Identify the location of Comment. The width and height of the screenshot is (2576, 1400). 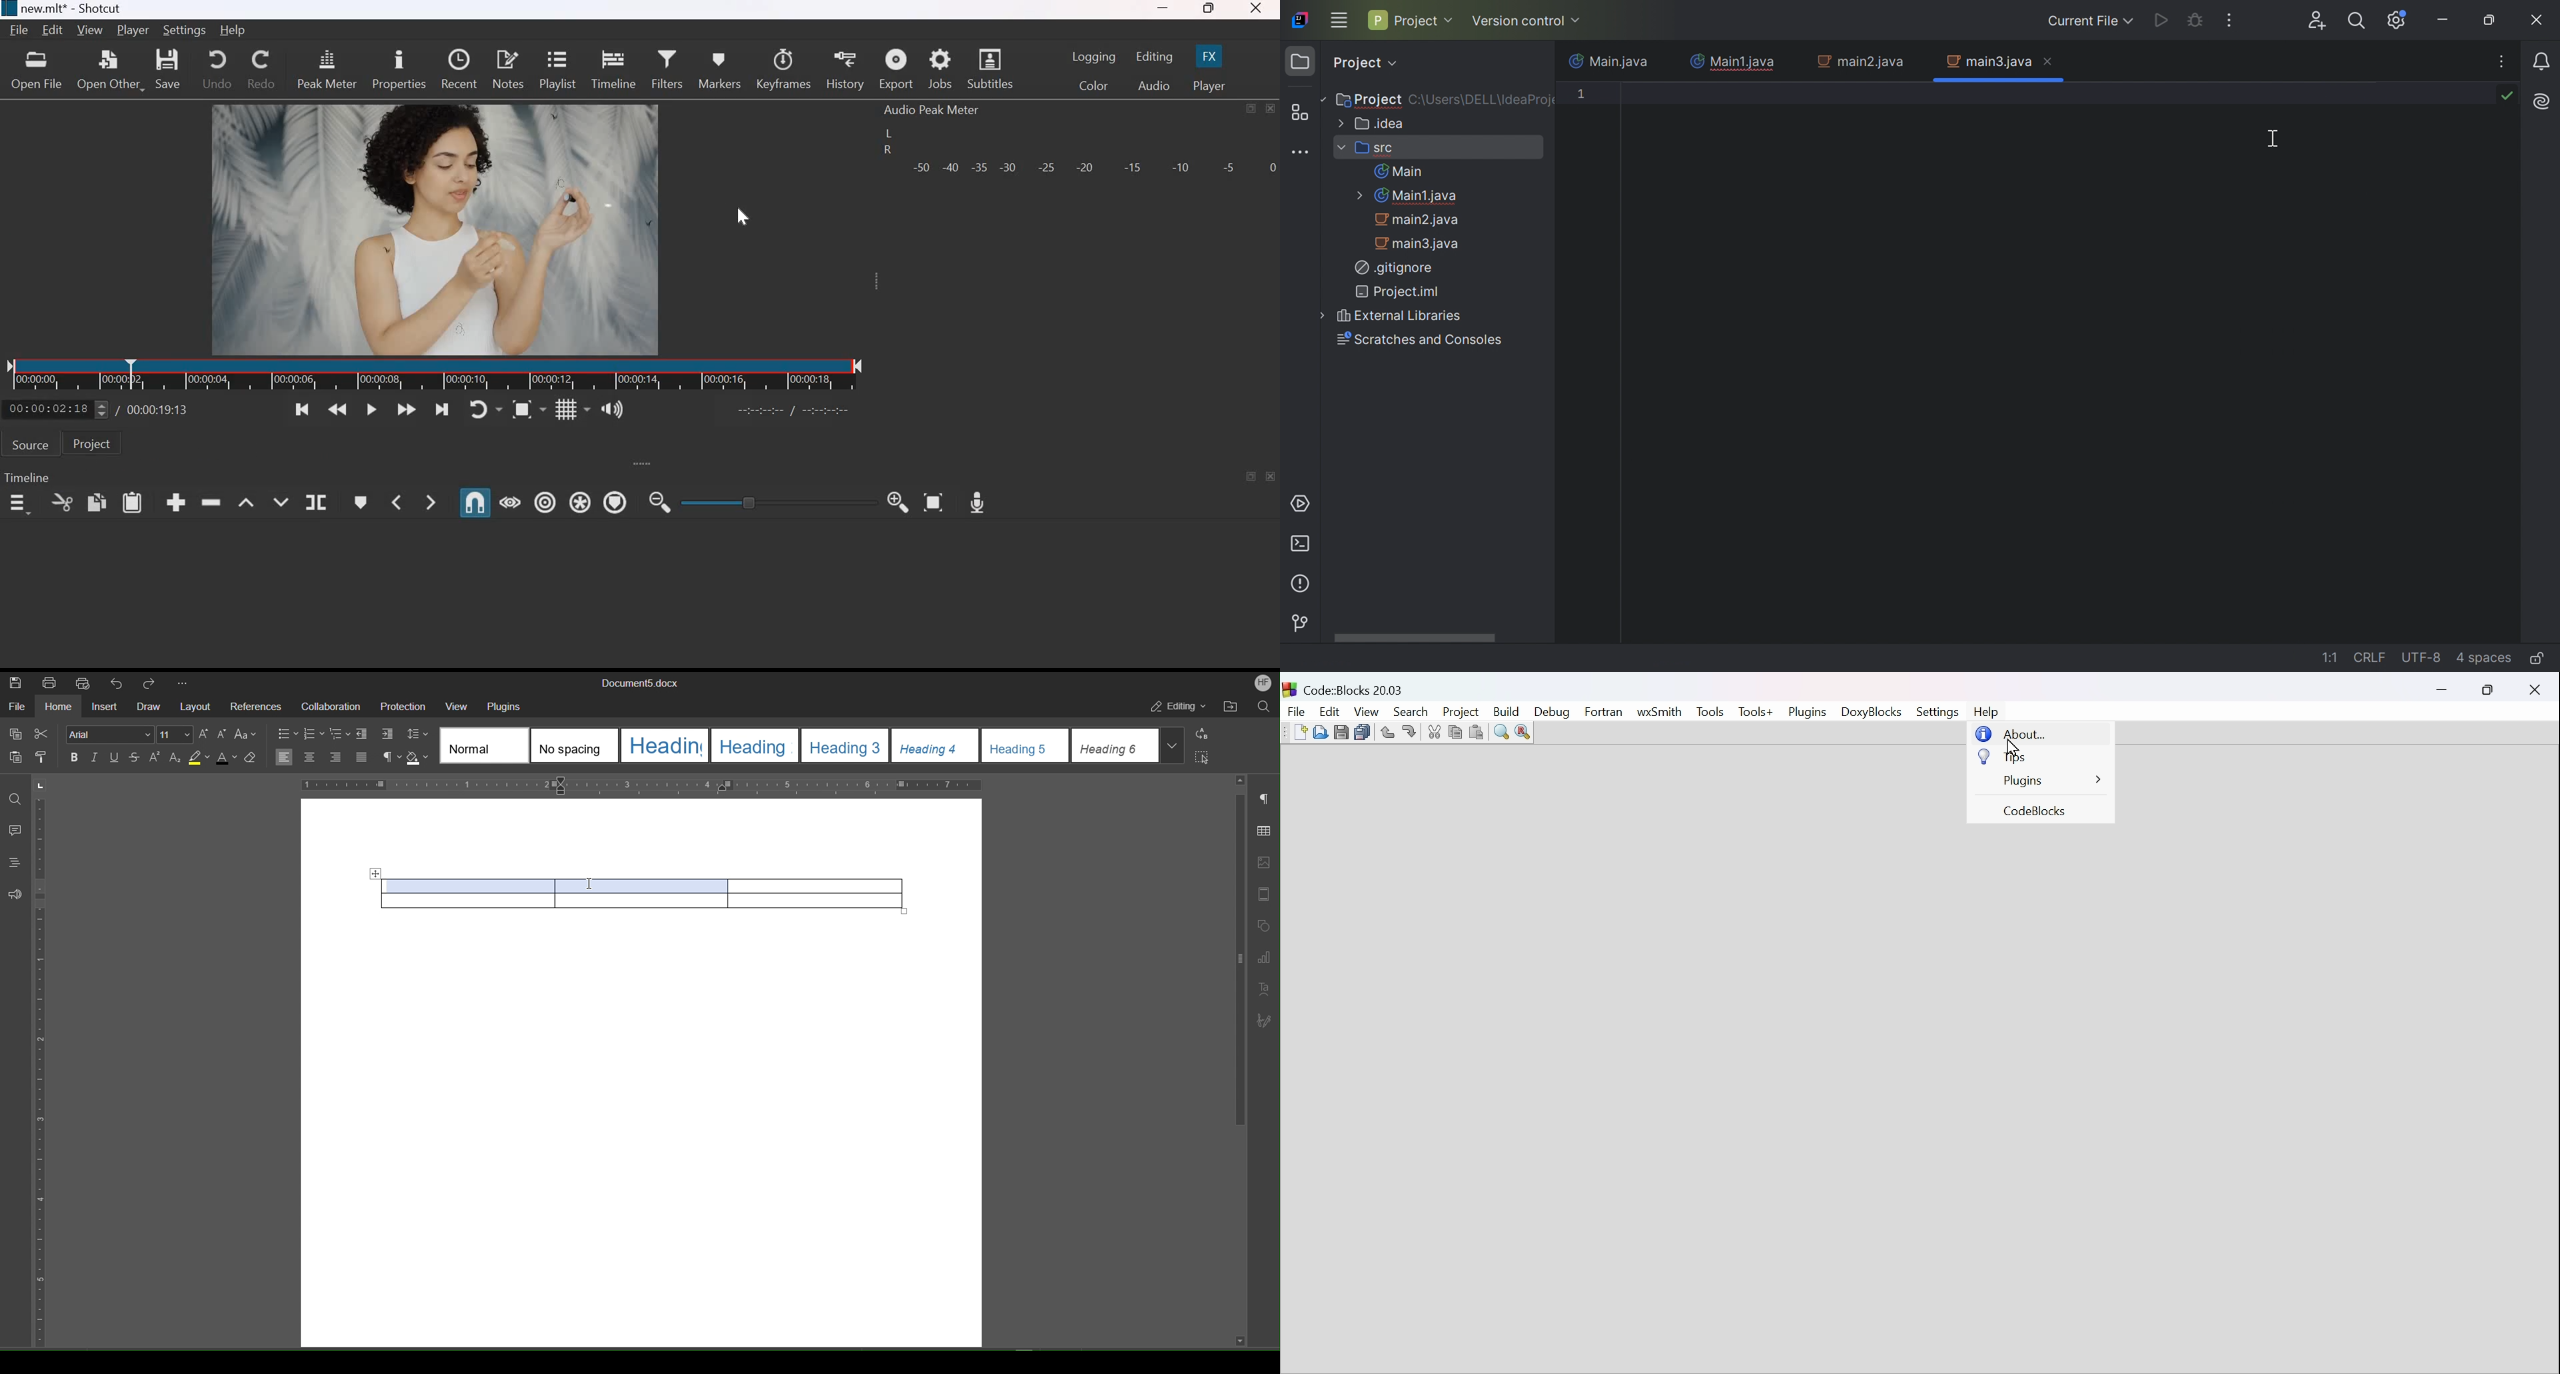
(16, 831).